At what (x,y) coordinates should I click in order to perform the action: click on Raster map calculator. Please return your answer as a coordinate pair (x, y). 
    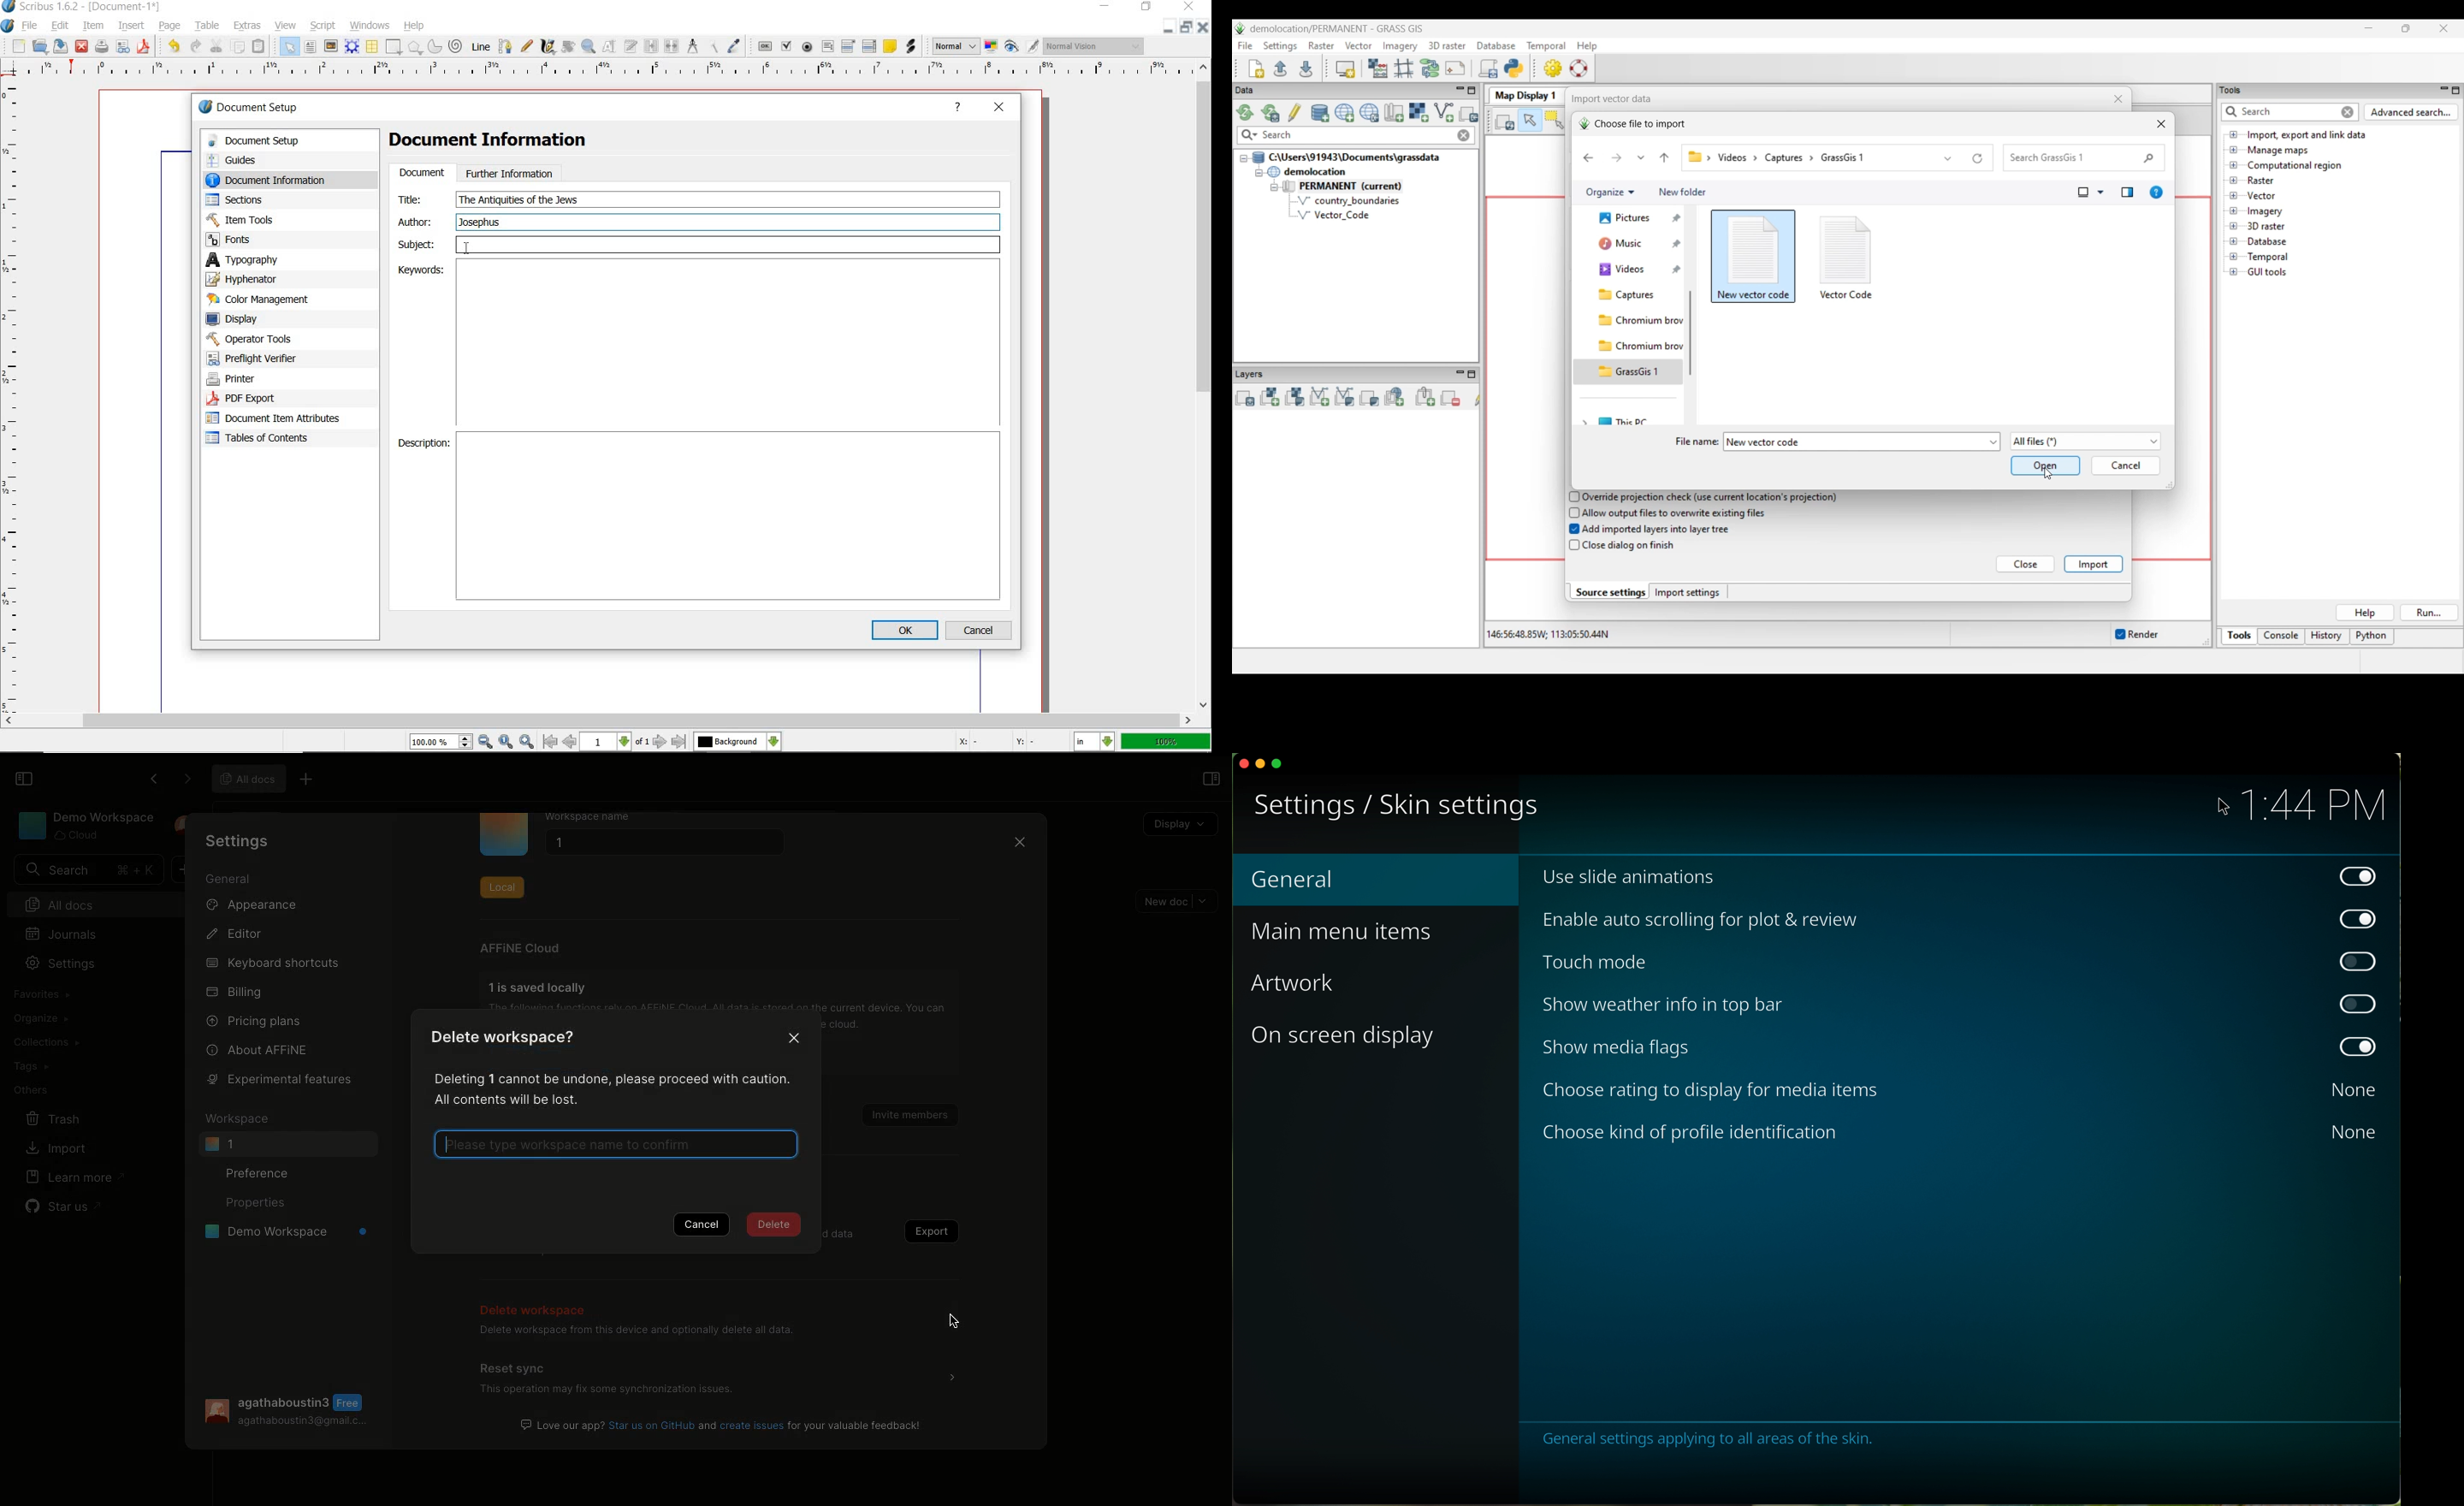
    Looking at the image, I should click on (1378, 68).